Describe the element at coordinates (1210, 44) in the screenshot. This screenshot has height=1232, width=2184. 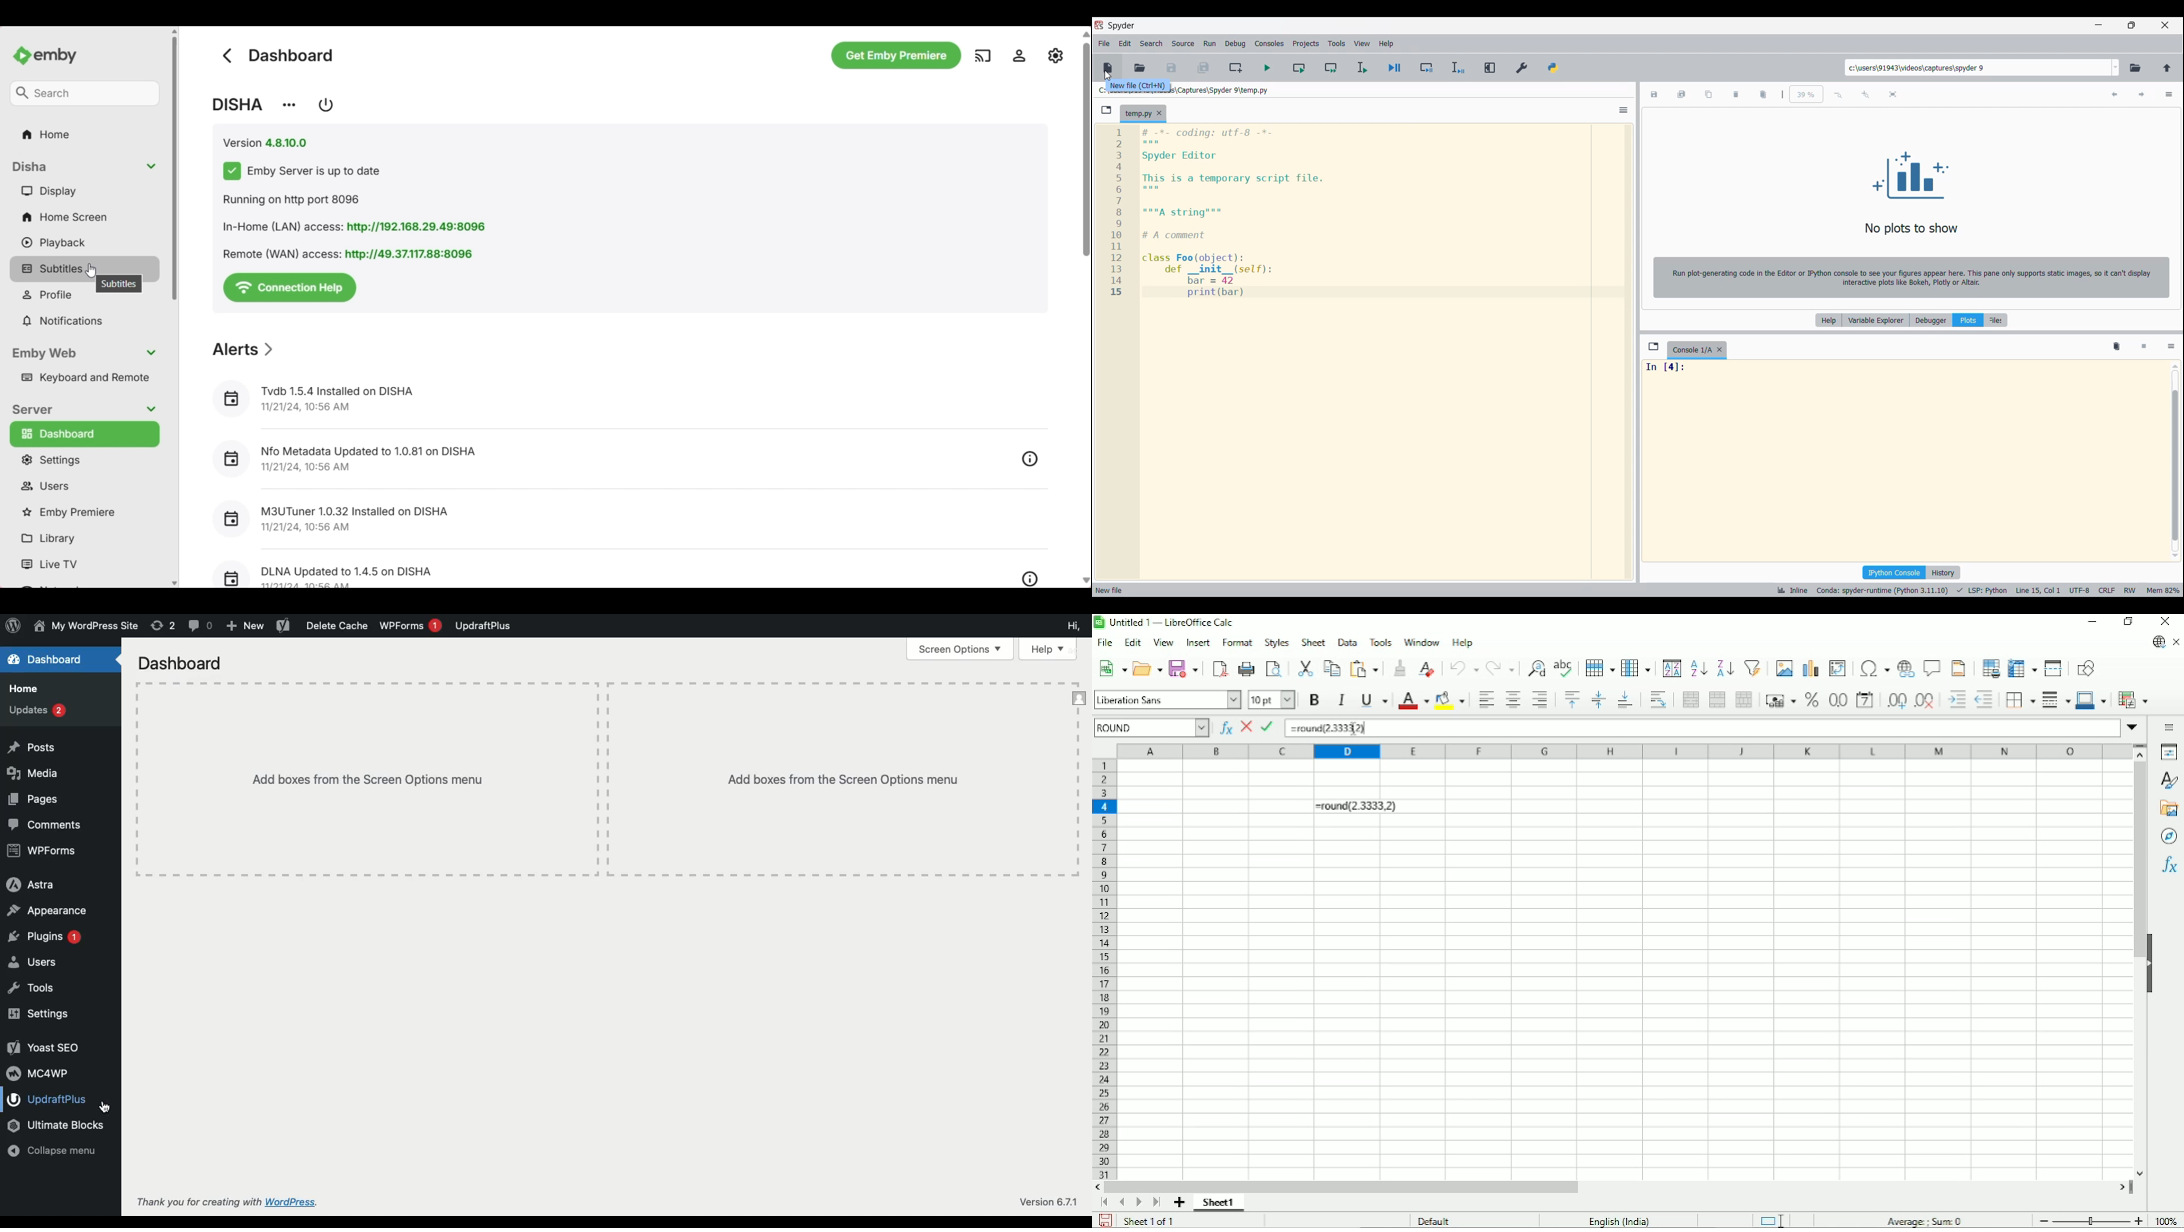
I see `Run menu` at that location.